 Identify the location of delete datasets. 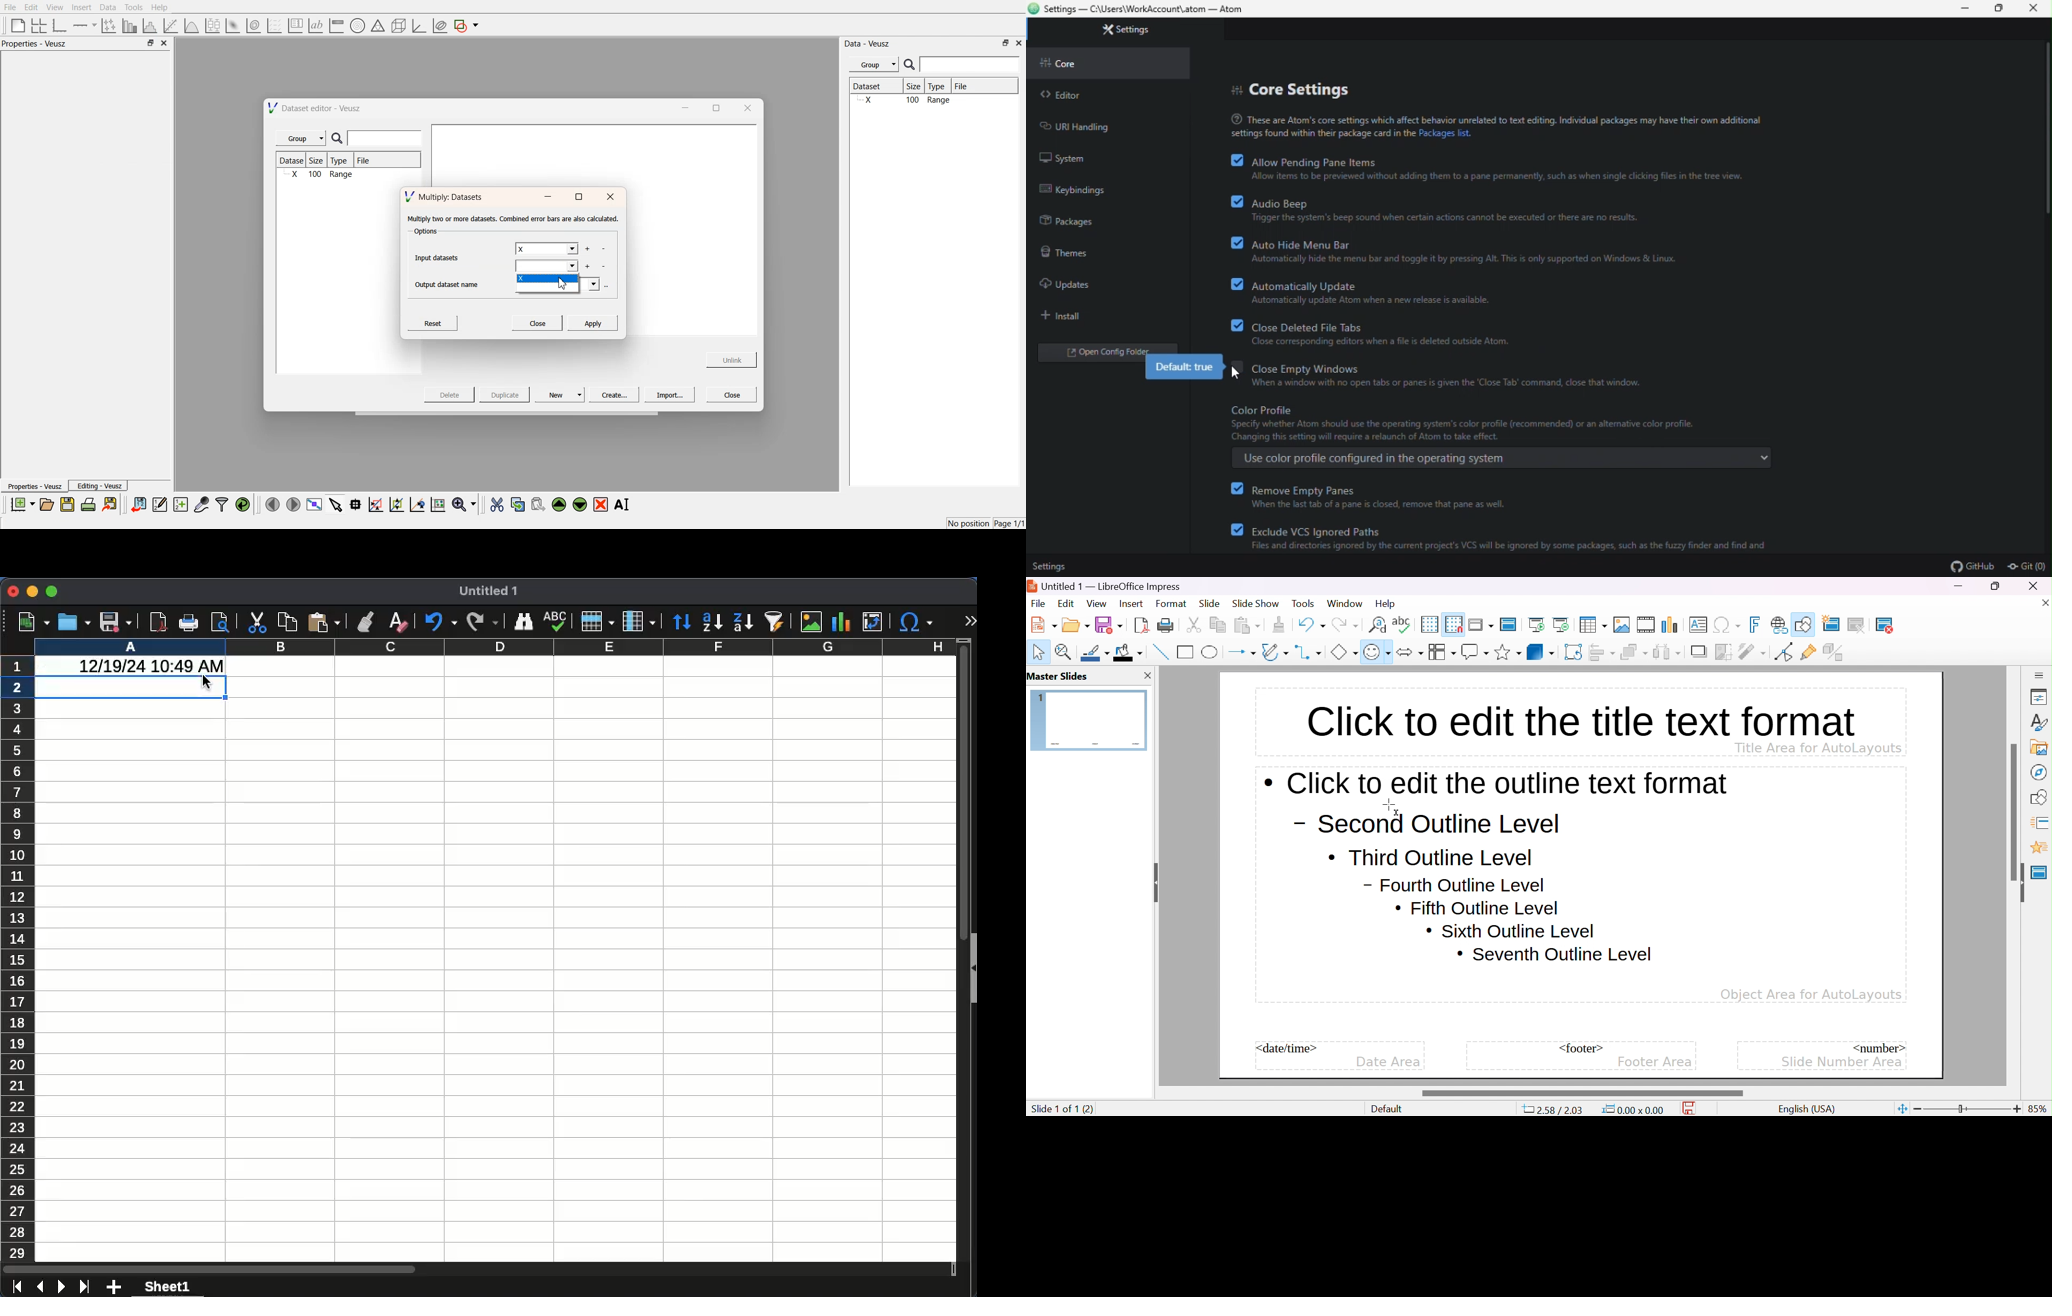
(604, 267).